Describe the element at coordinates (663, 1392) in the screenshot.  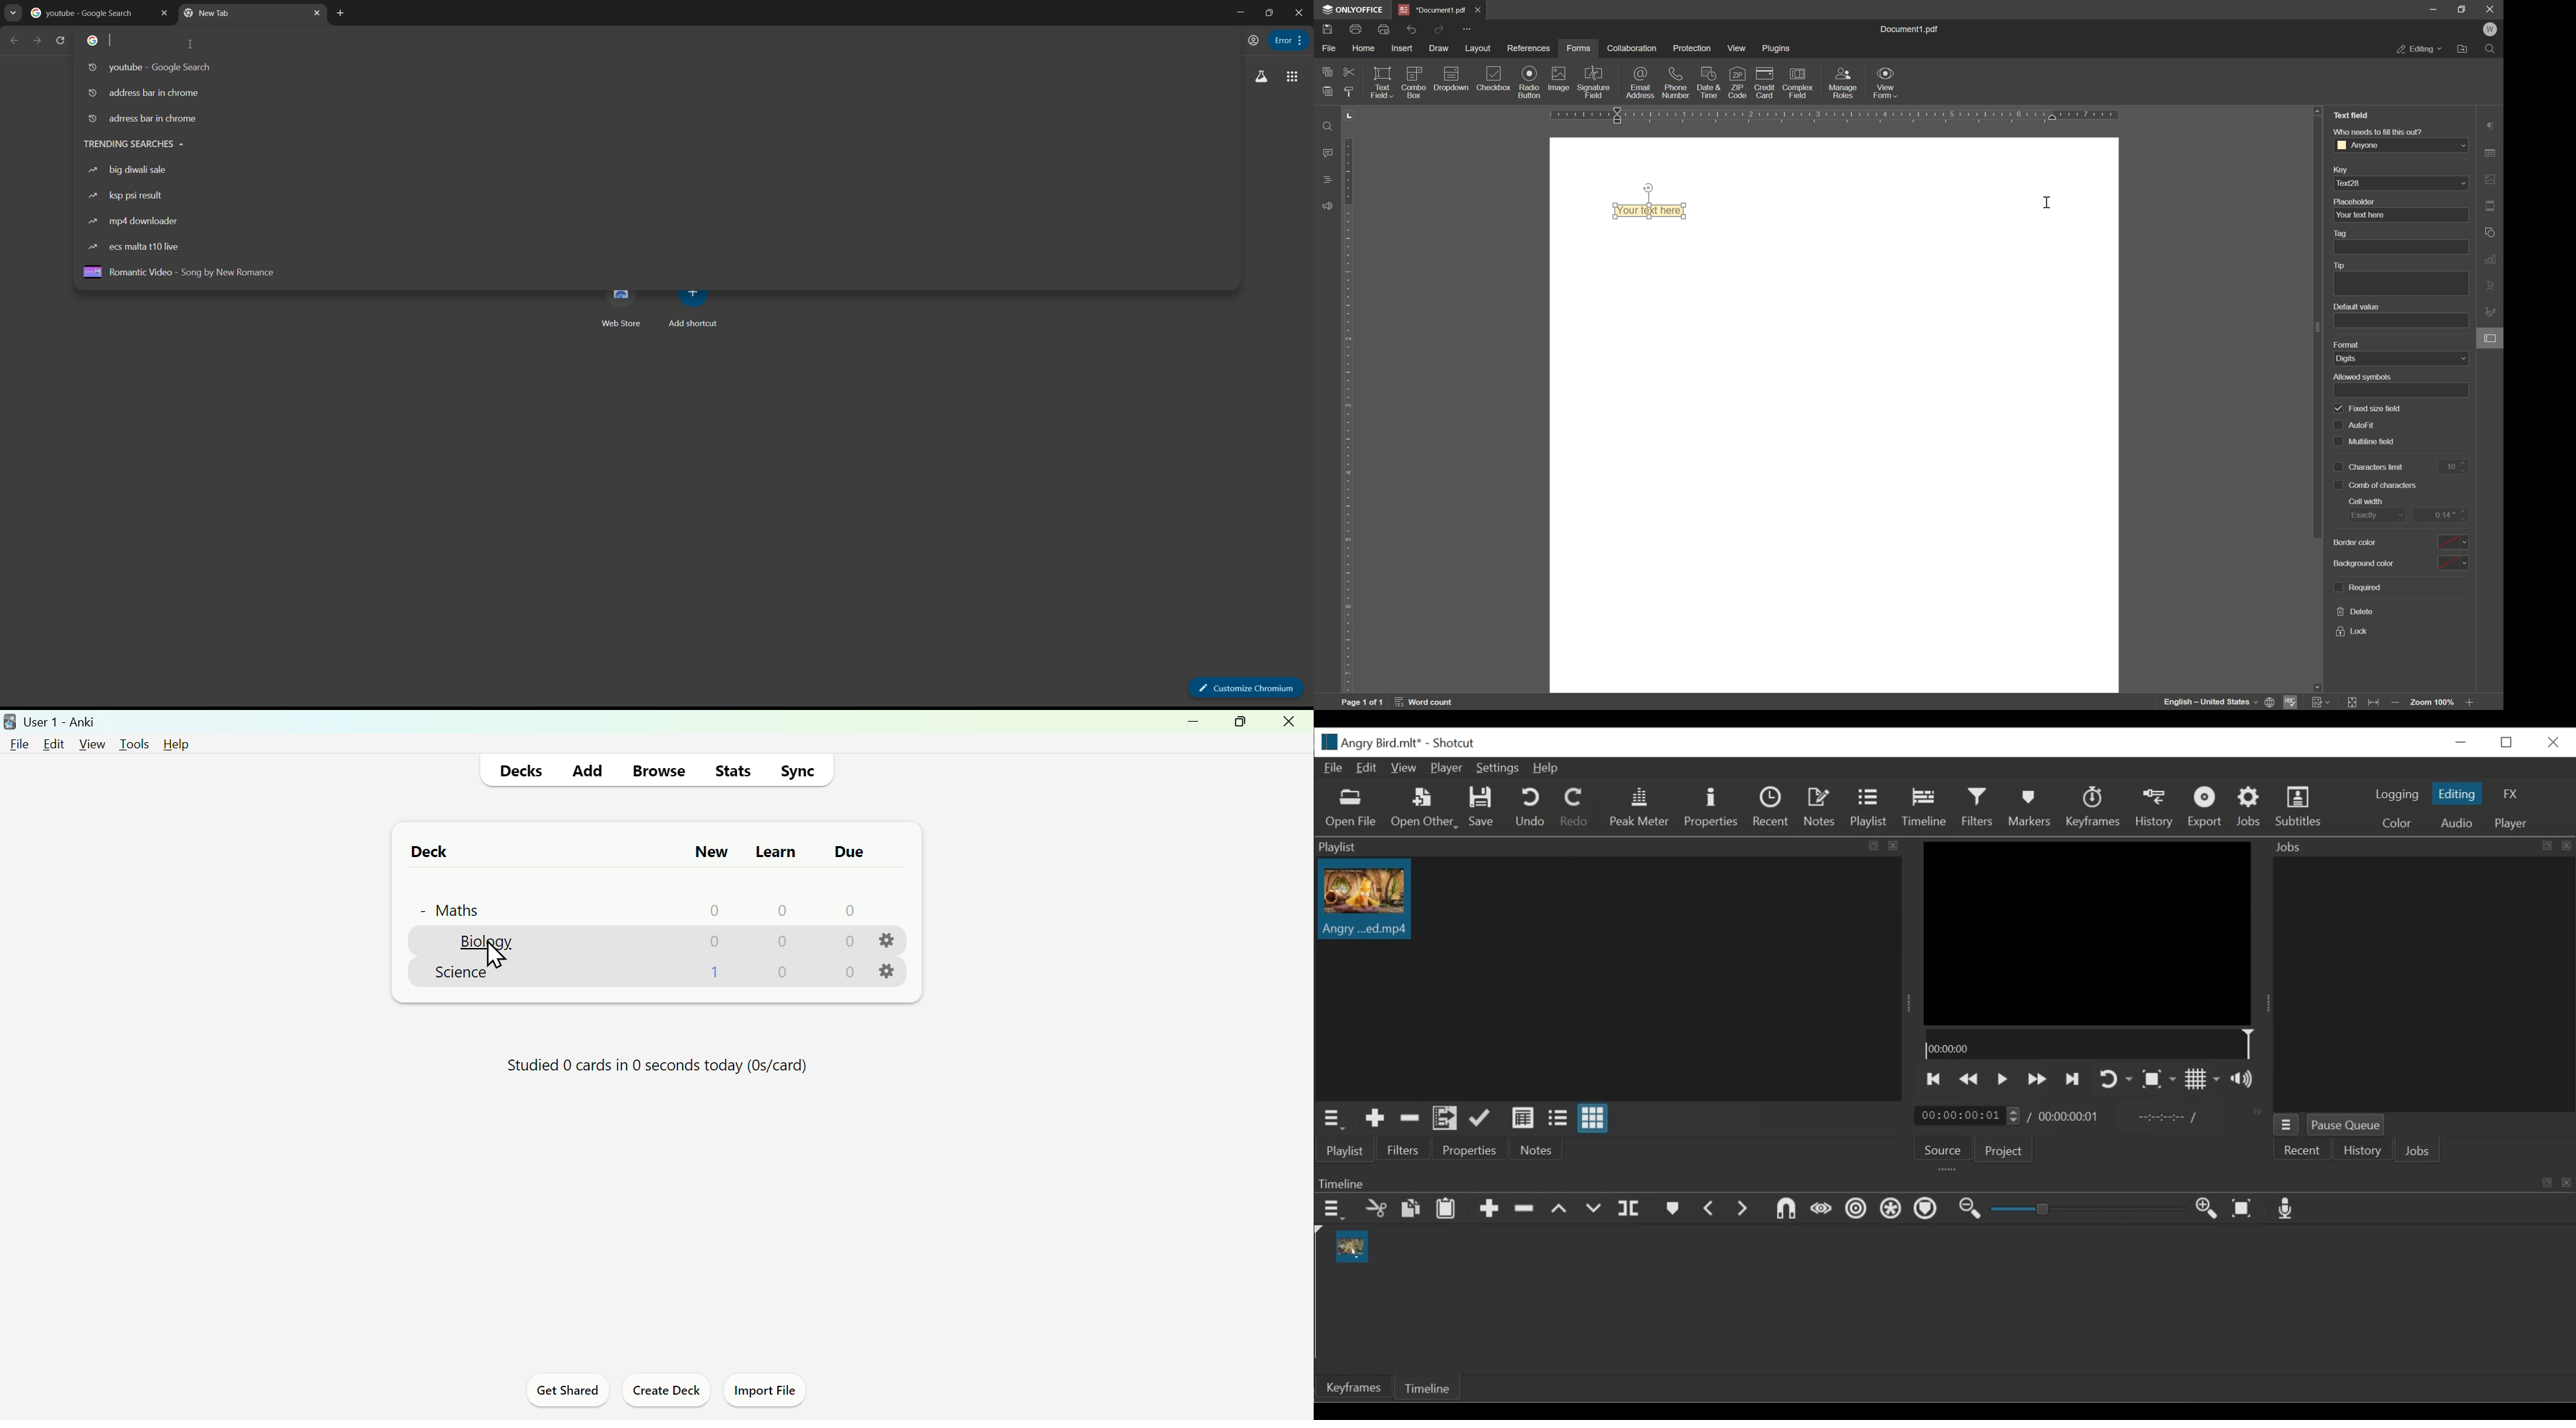
I see `Create Deck` at that location.